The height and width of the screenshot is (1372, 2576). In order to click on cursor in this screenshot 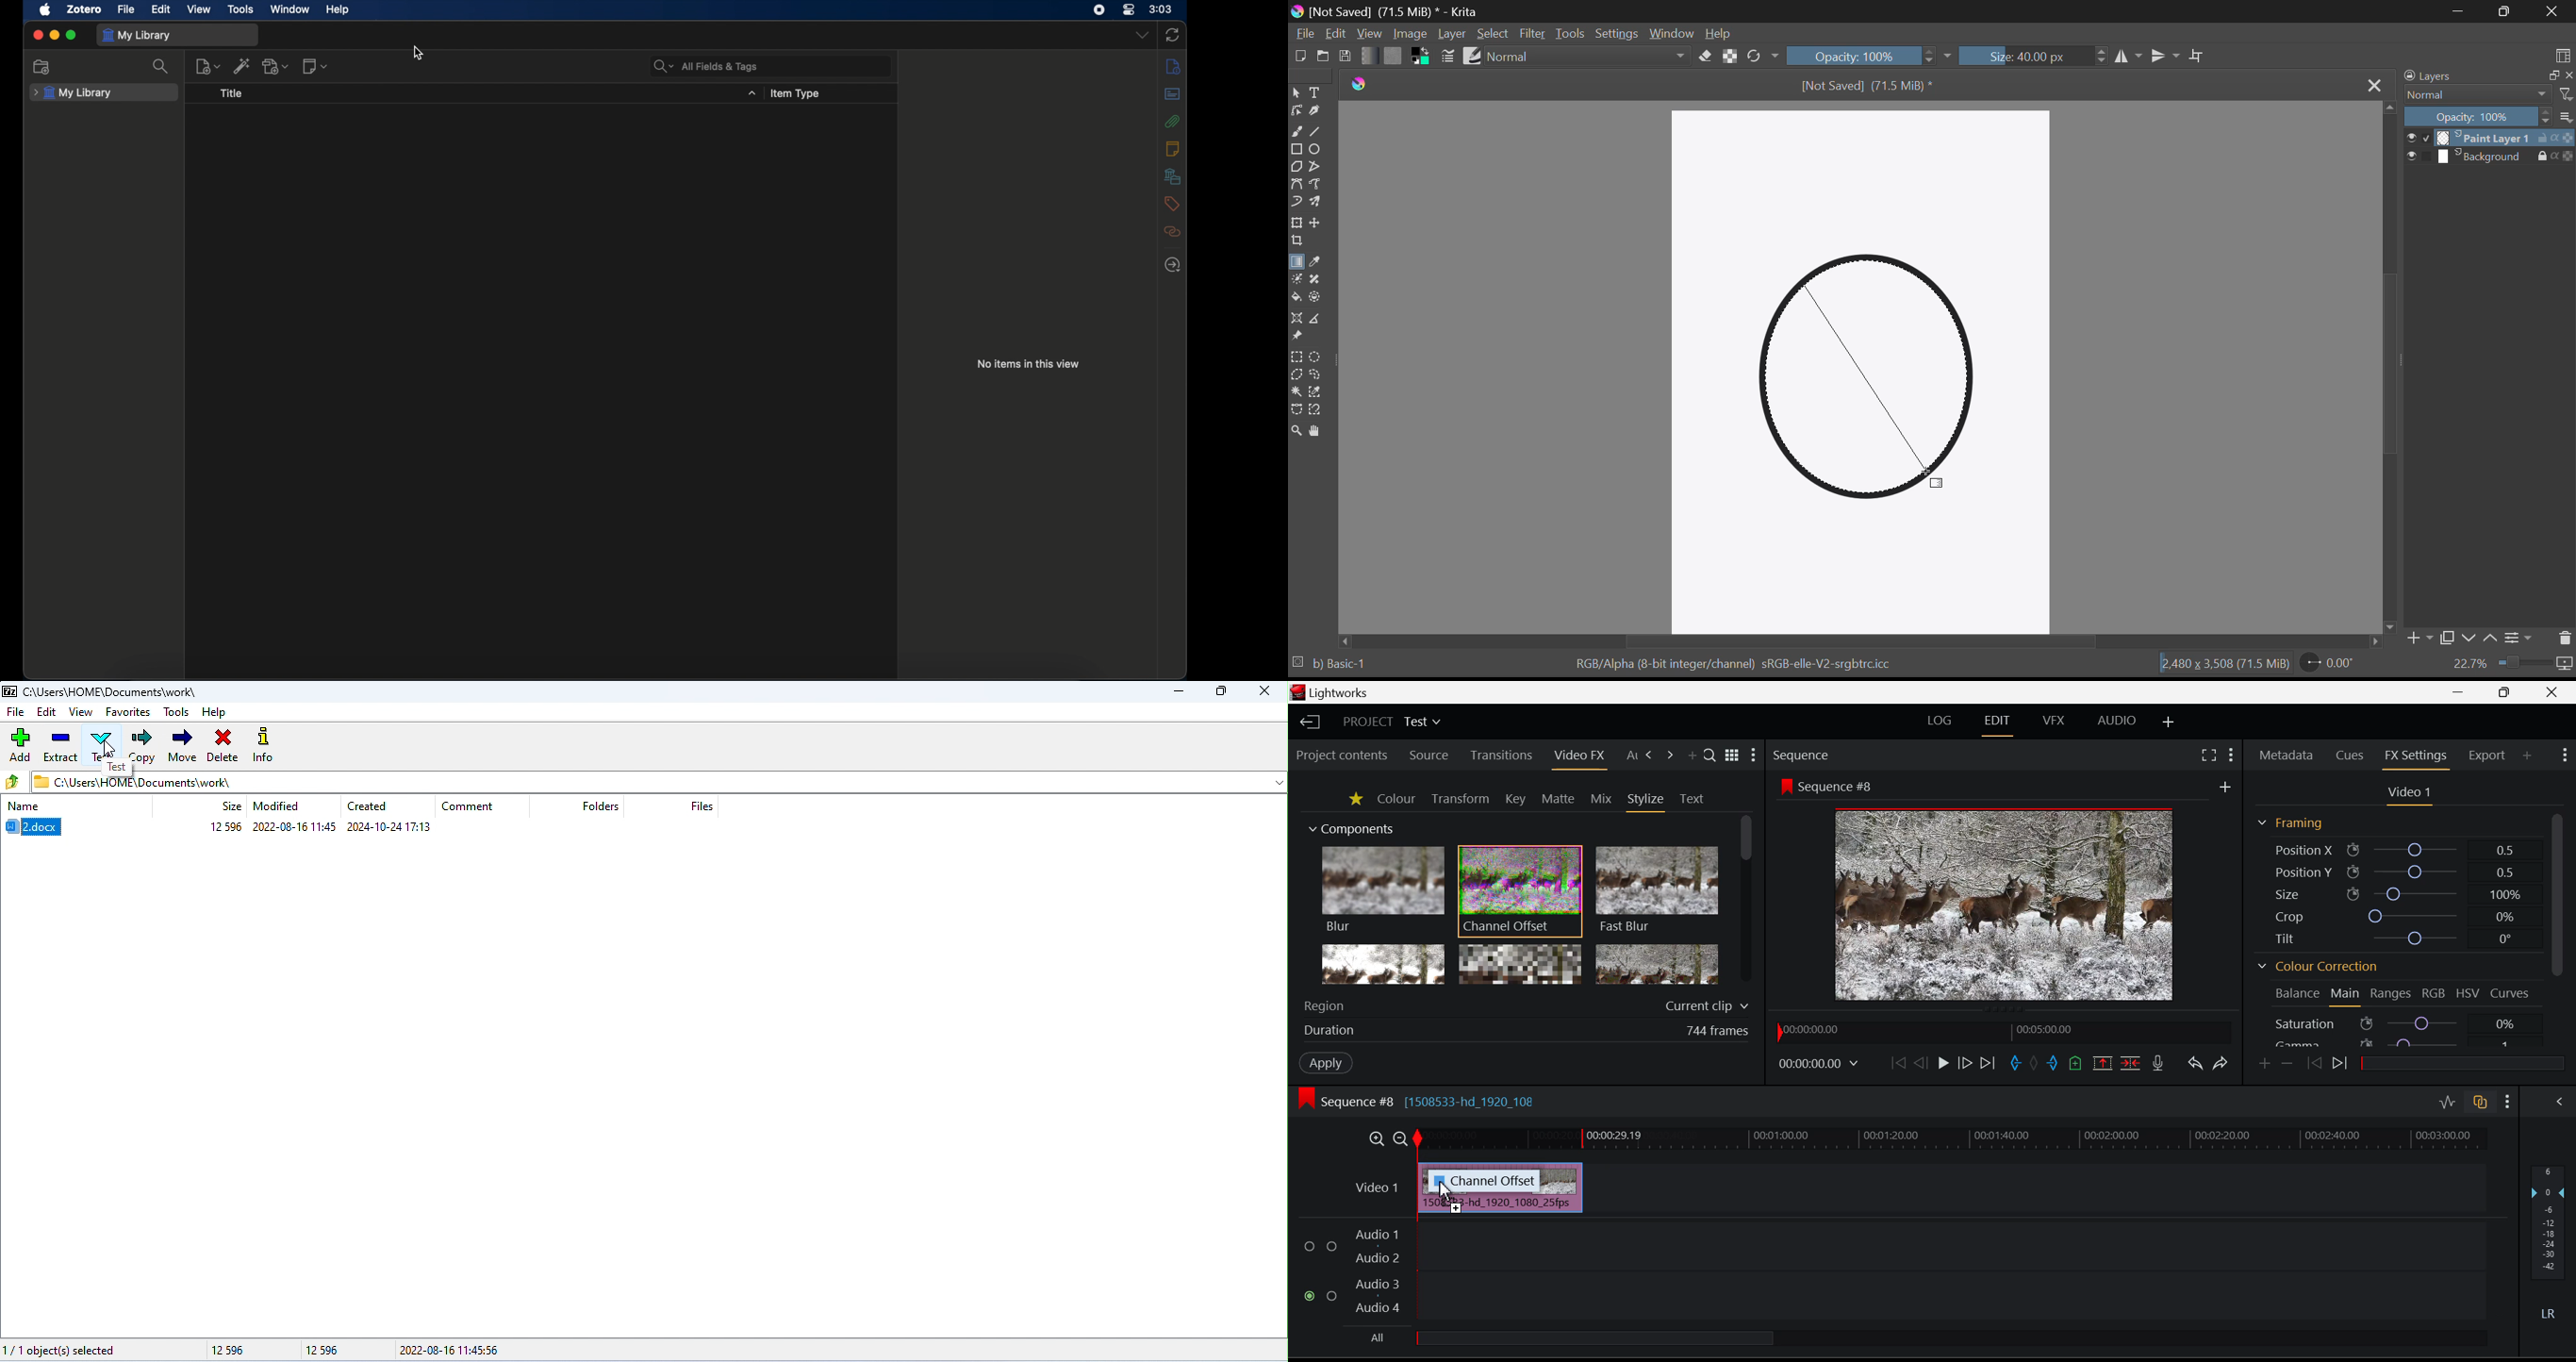, I will do `click(419, 53)`.